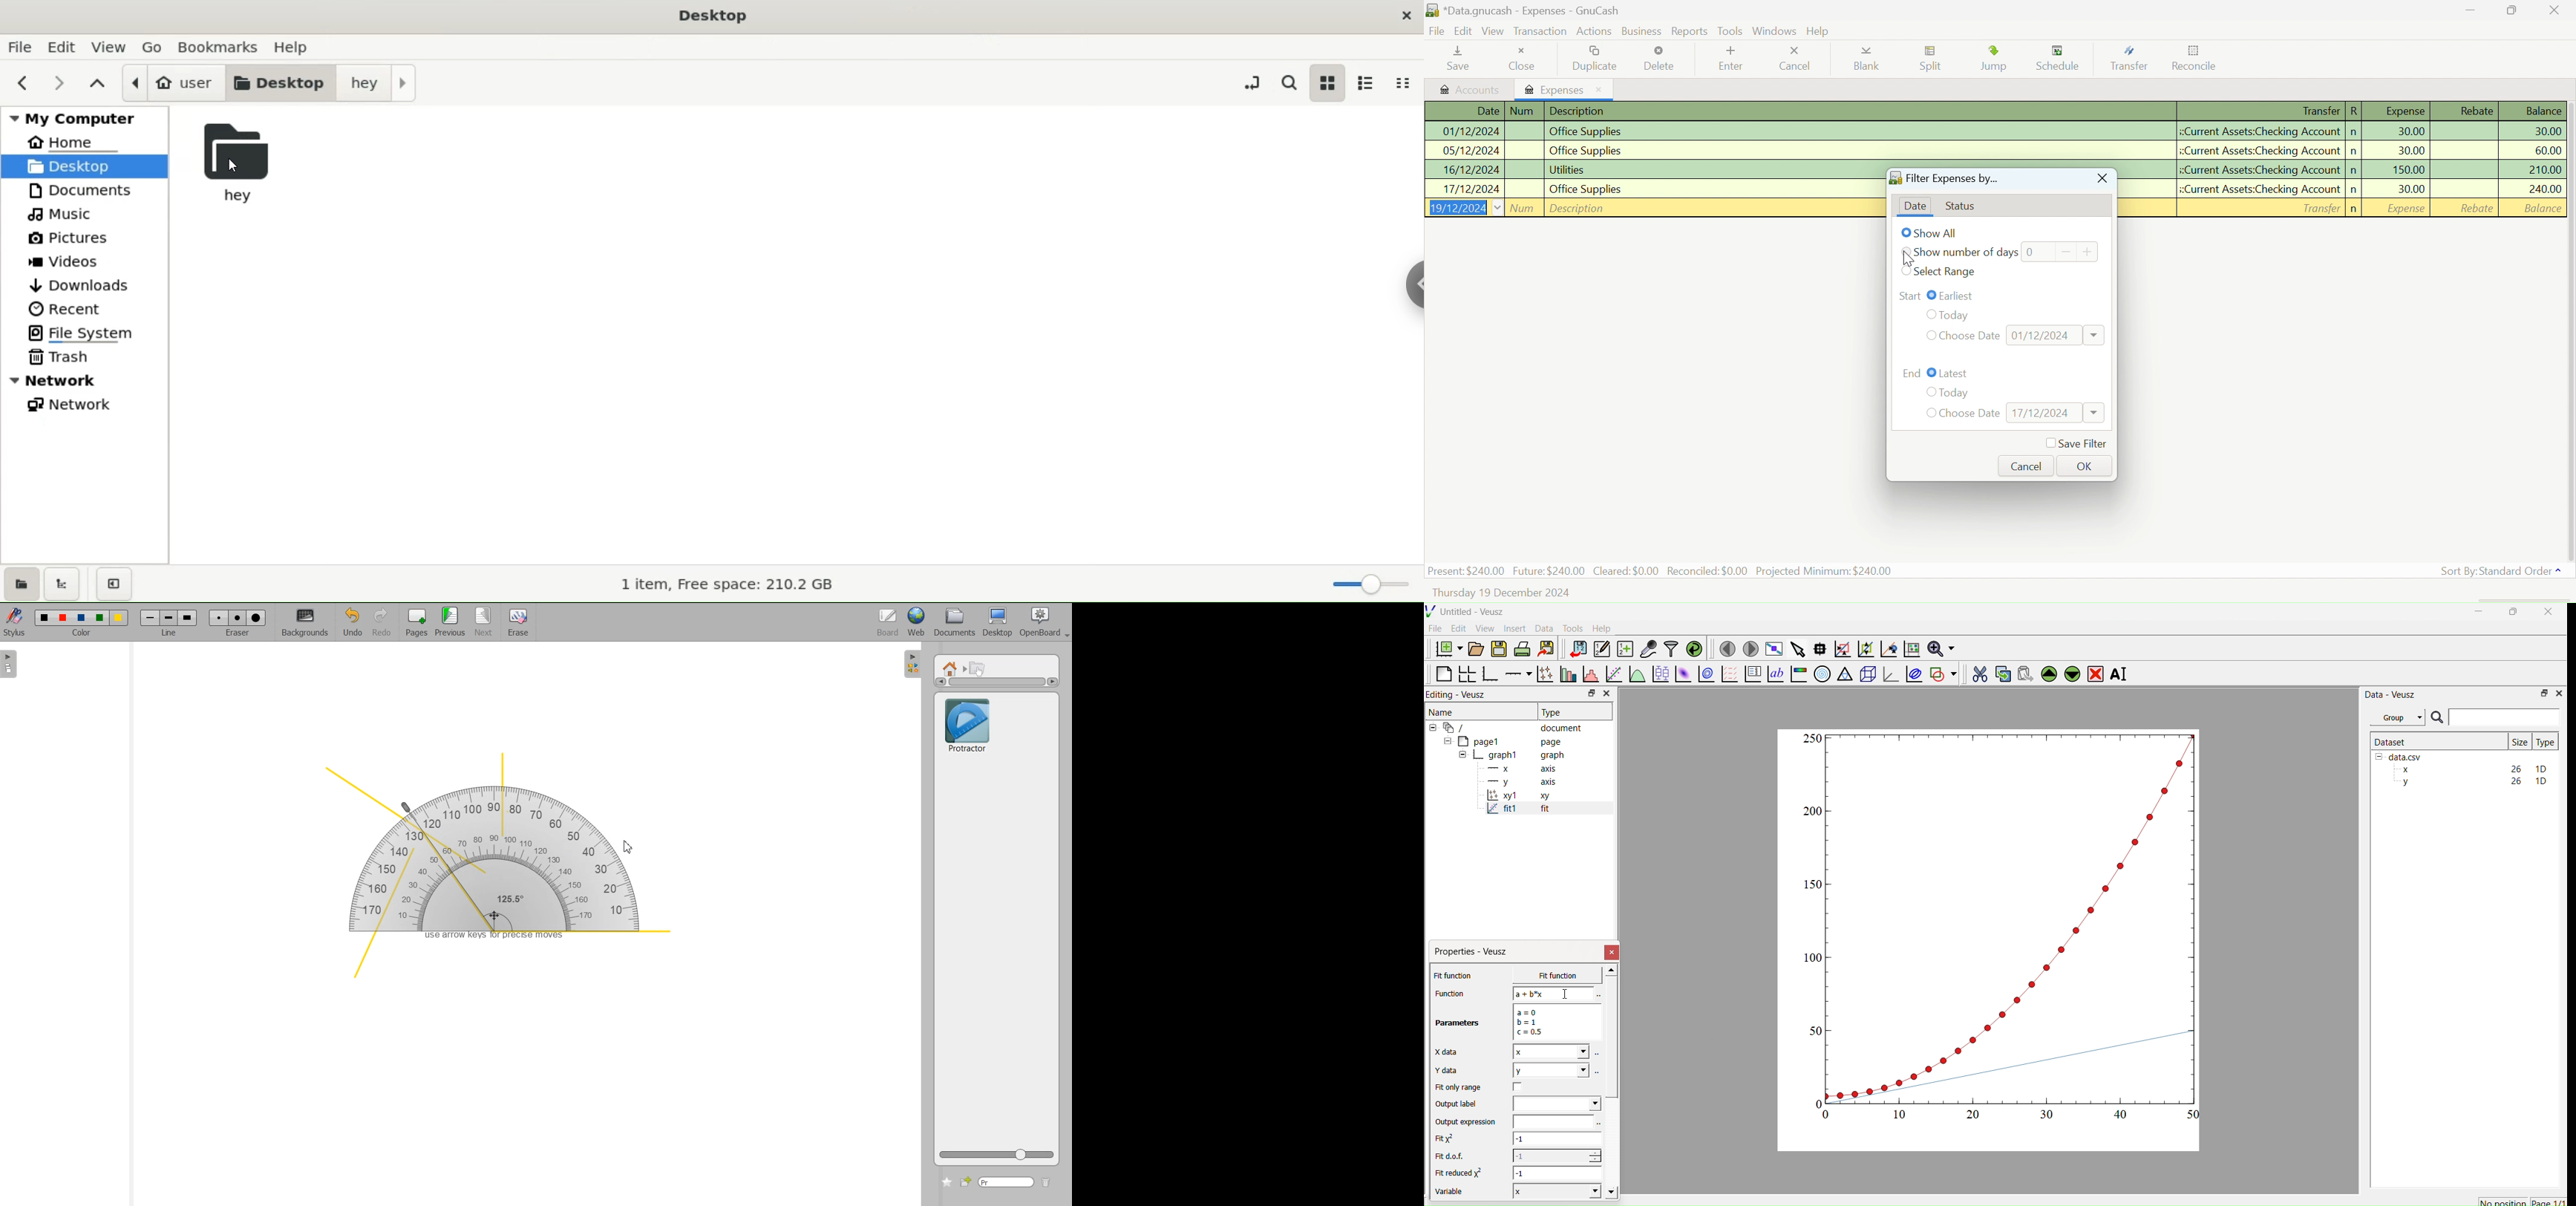 This screenshot has width=2576, height=1232. I want to click on desktop, so click(278, 85).